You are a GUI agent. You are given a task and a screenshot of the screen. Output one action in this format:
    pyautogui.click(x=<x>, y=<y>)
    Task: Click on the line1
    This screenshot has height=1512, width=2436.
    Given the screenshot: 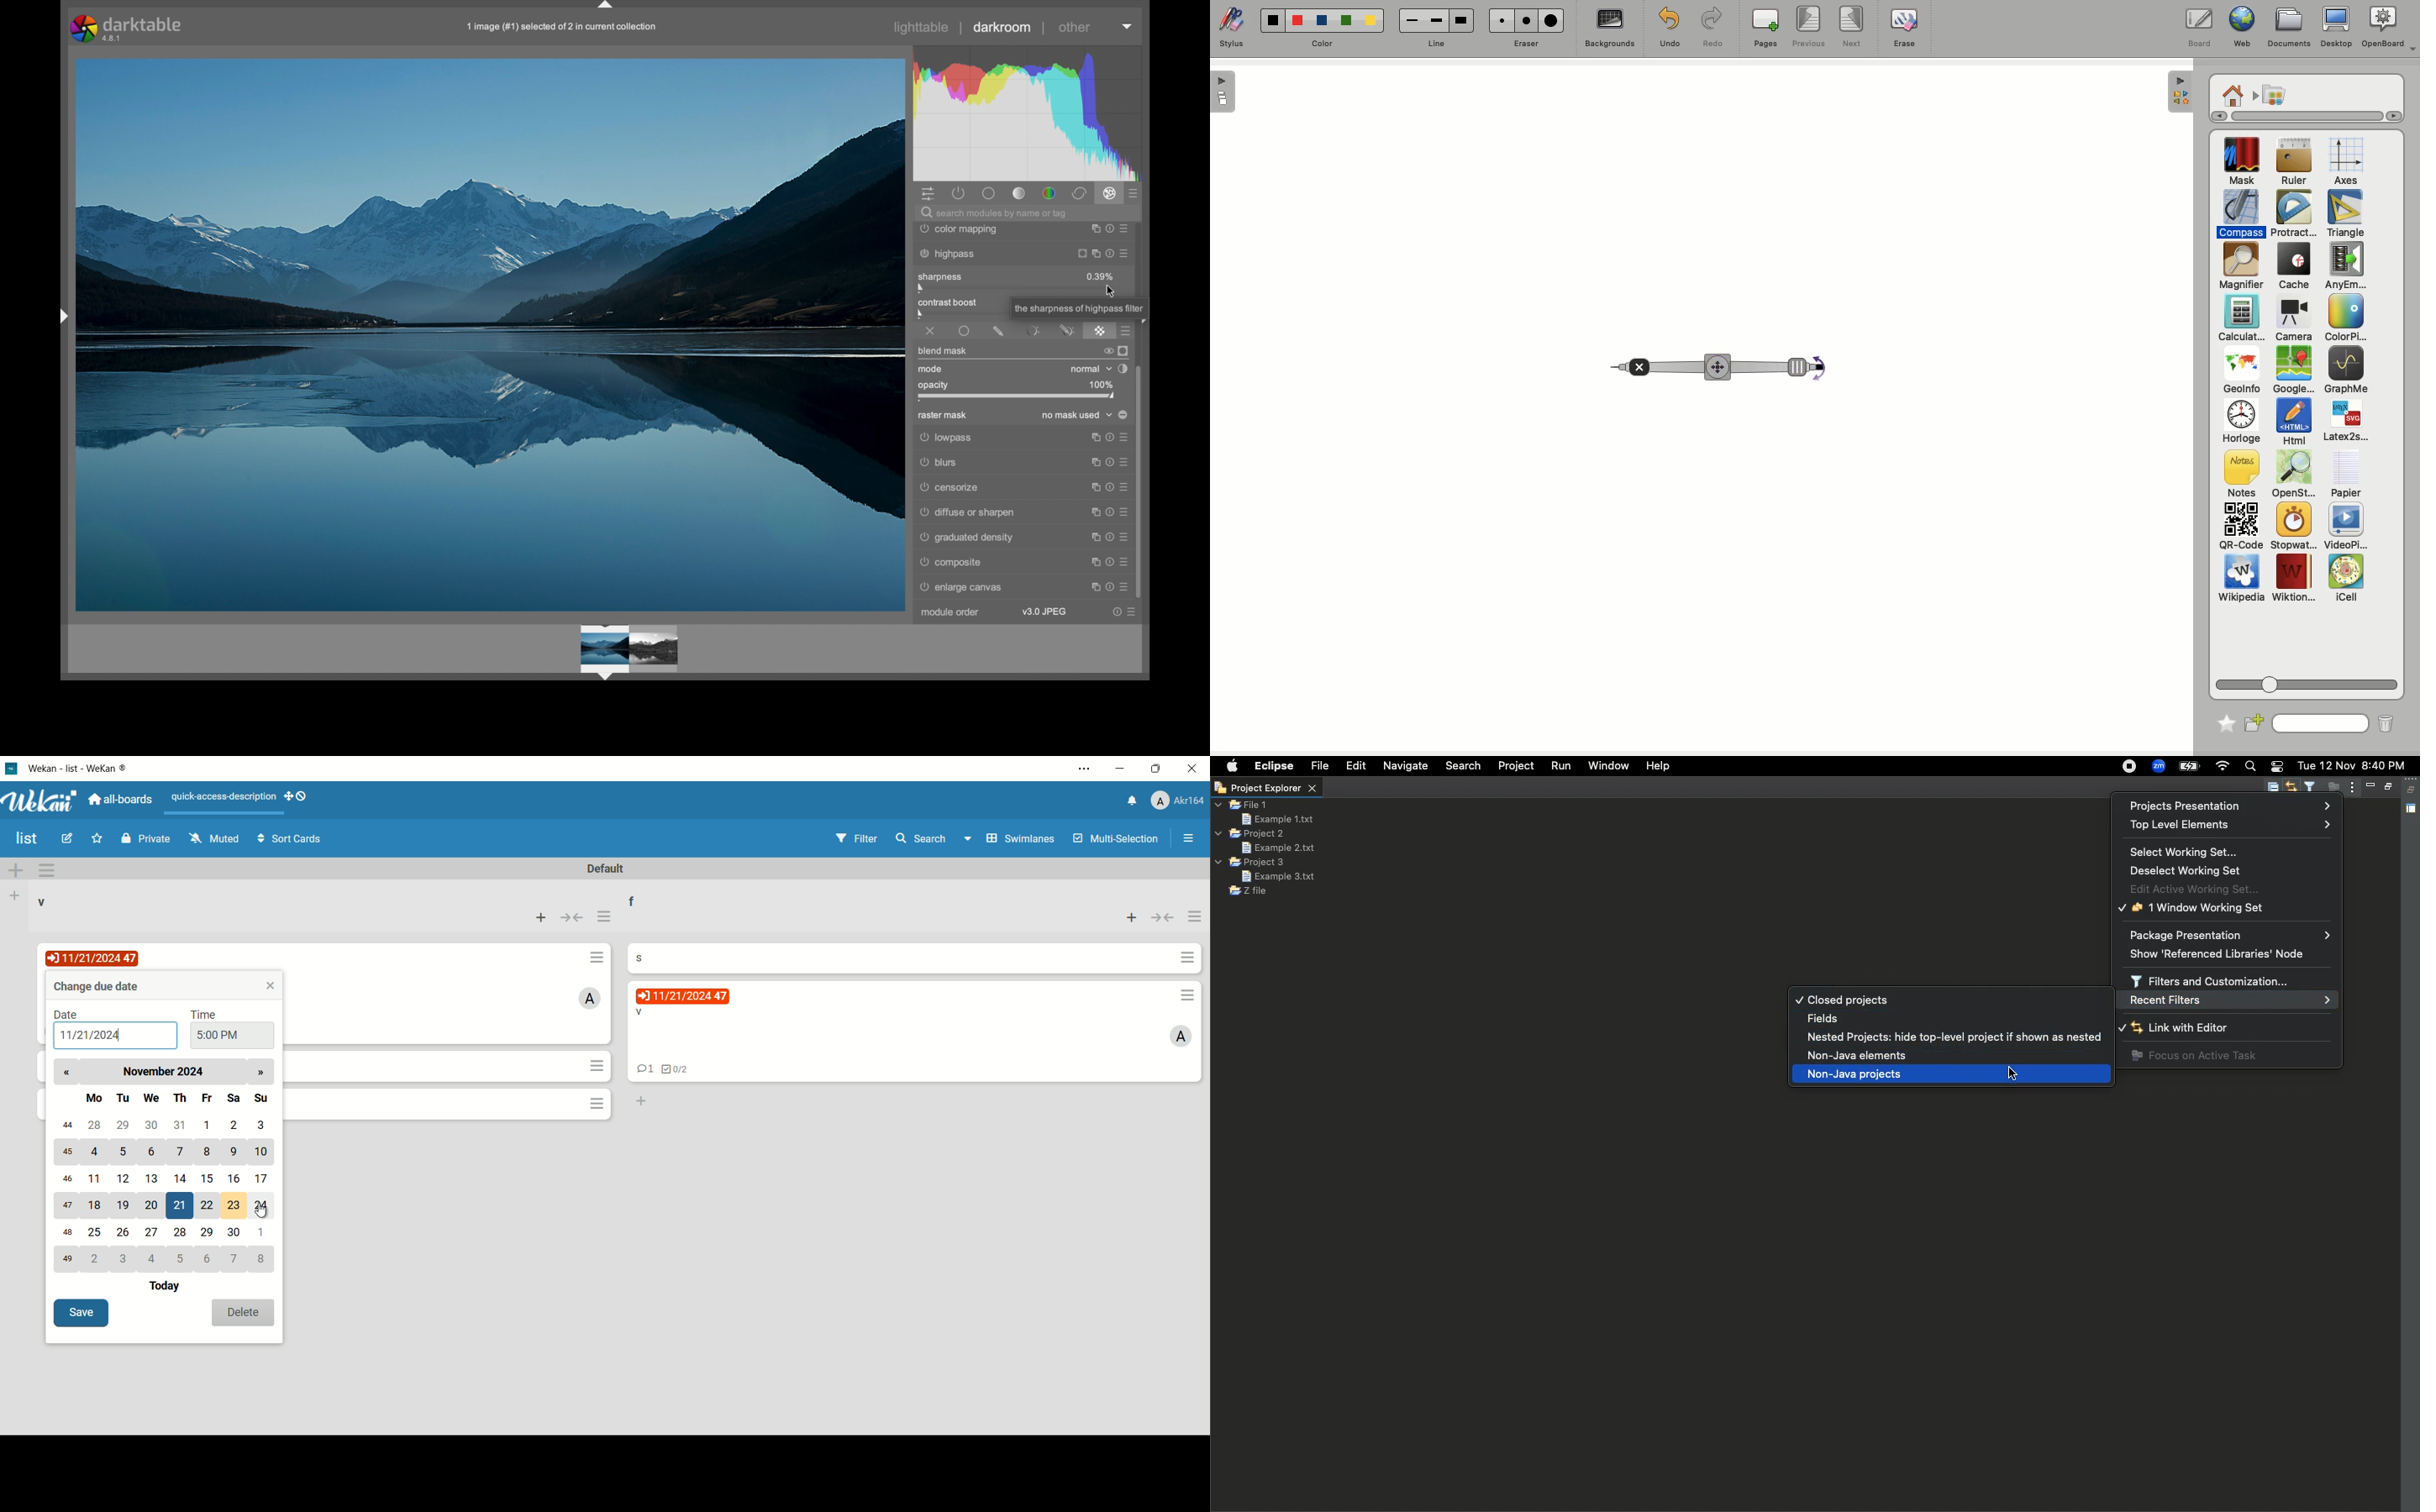 What is the action you would take?
    pyautogui.click(x=1411, y=19)
    